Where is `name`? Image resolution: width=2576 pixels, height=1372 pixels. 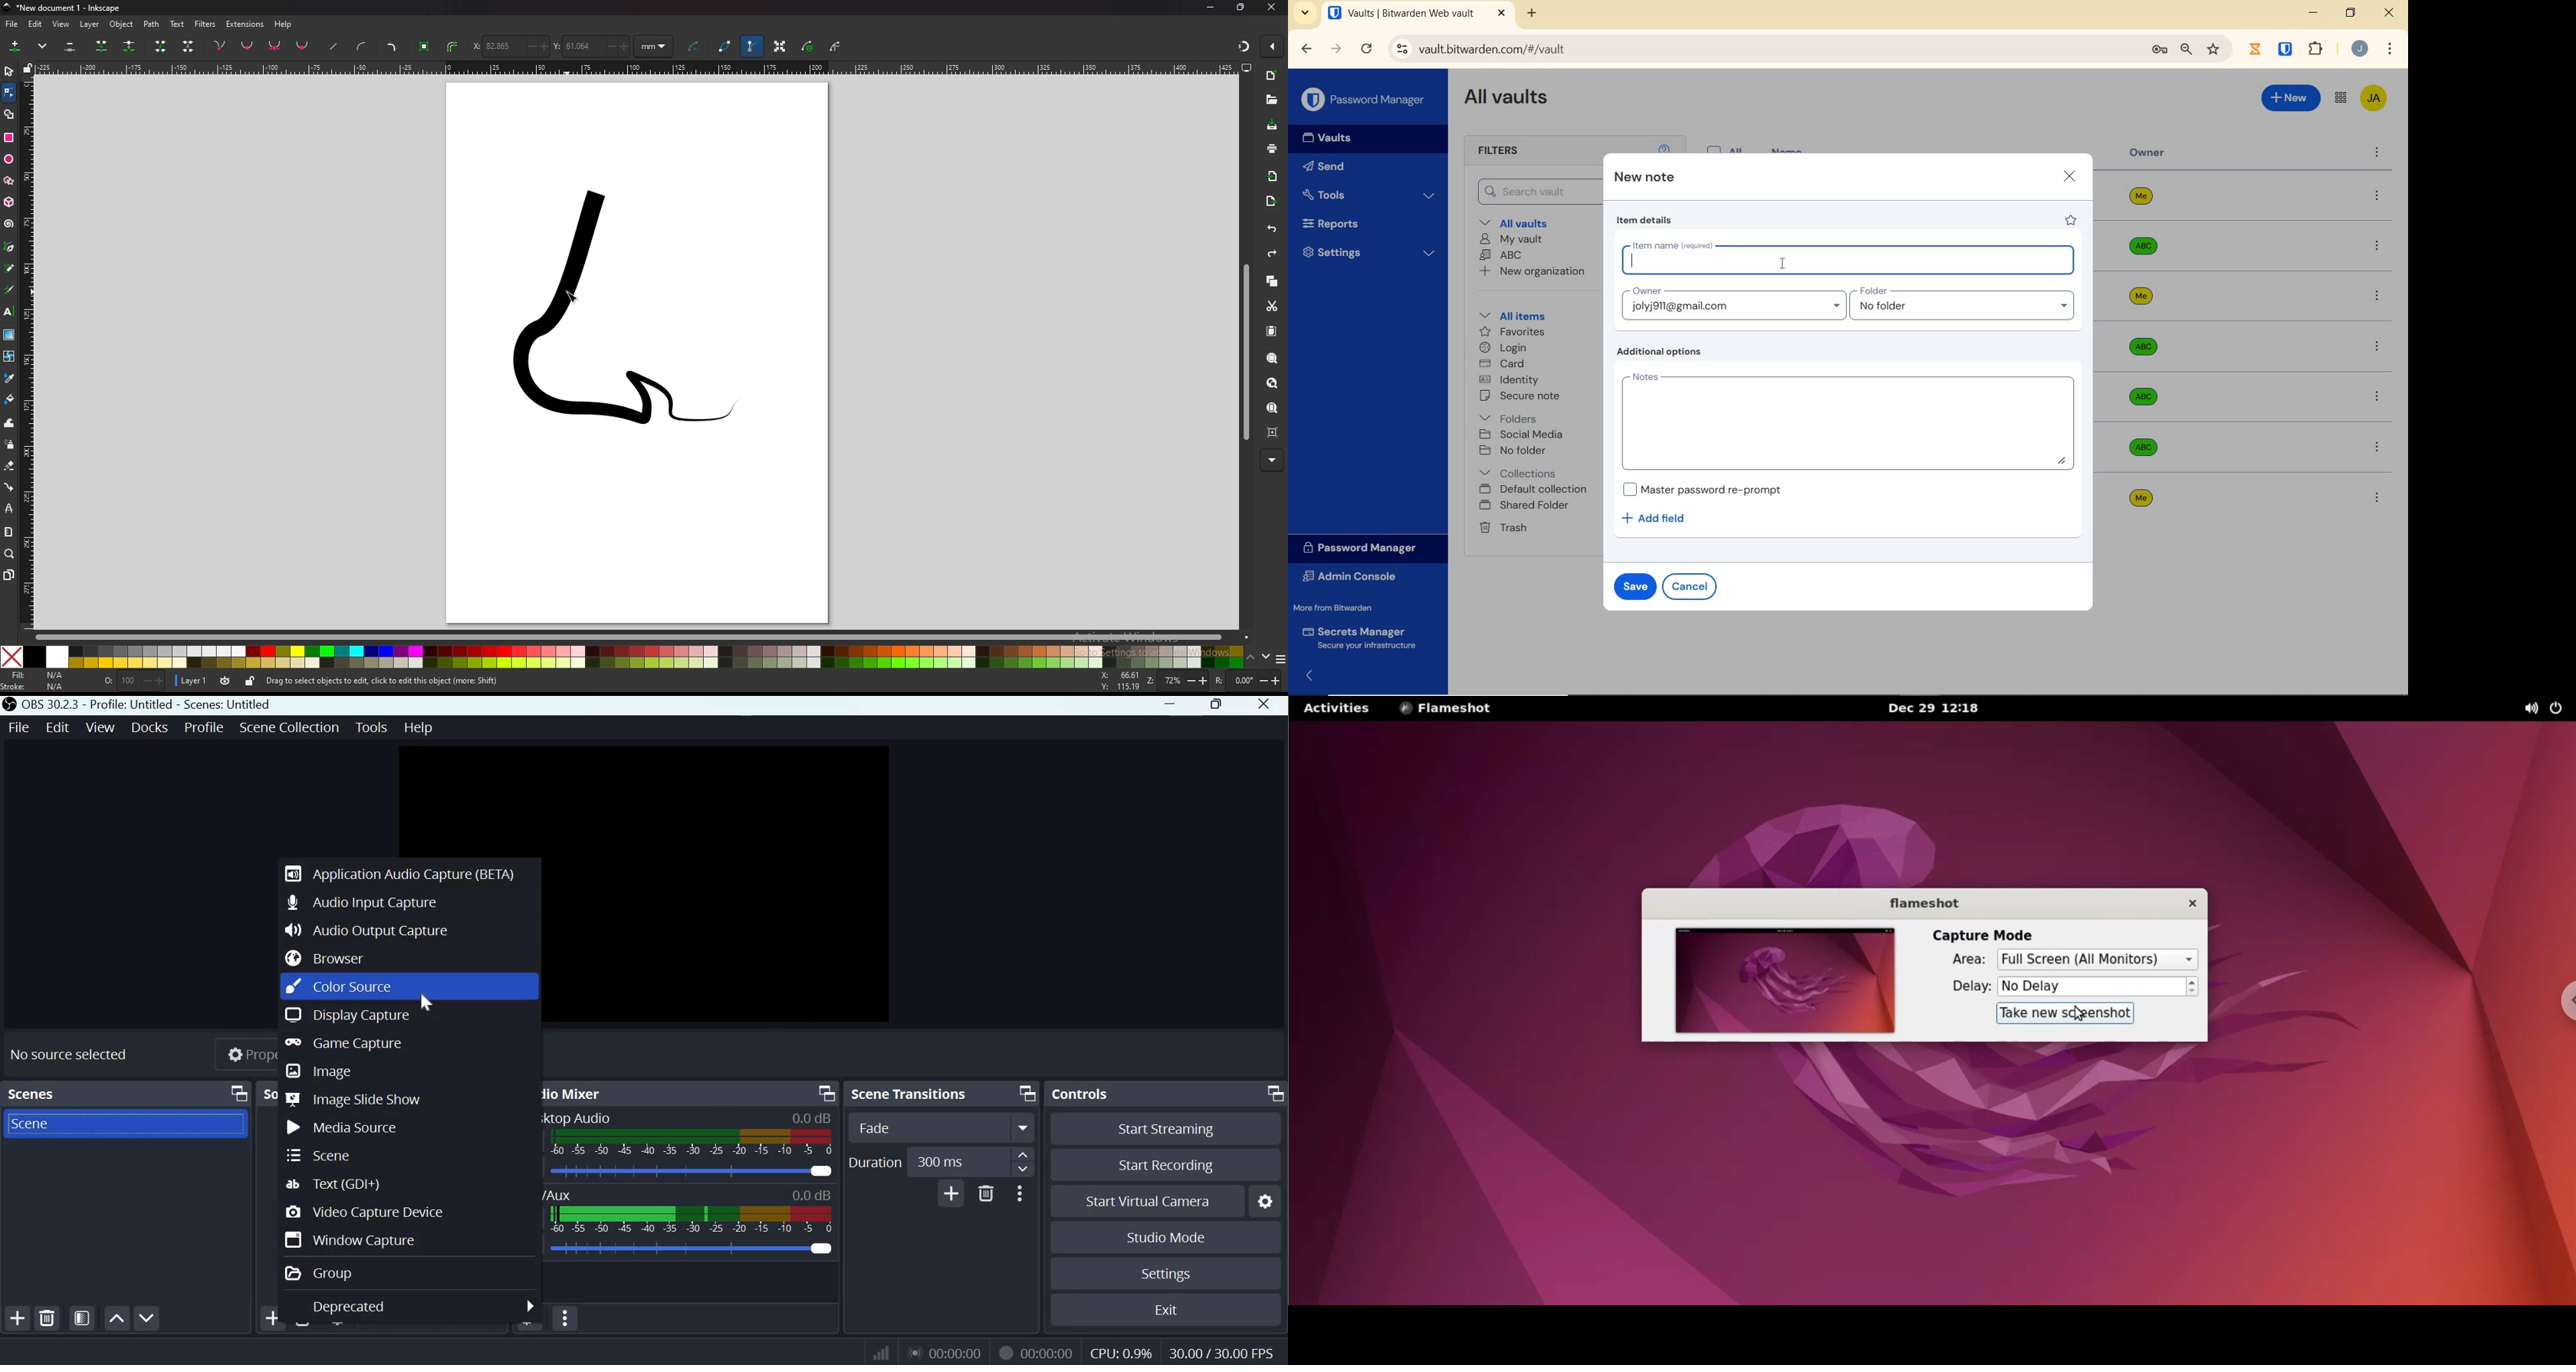
name is located at coordinates (1789, 149).